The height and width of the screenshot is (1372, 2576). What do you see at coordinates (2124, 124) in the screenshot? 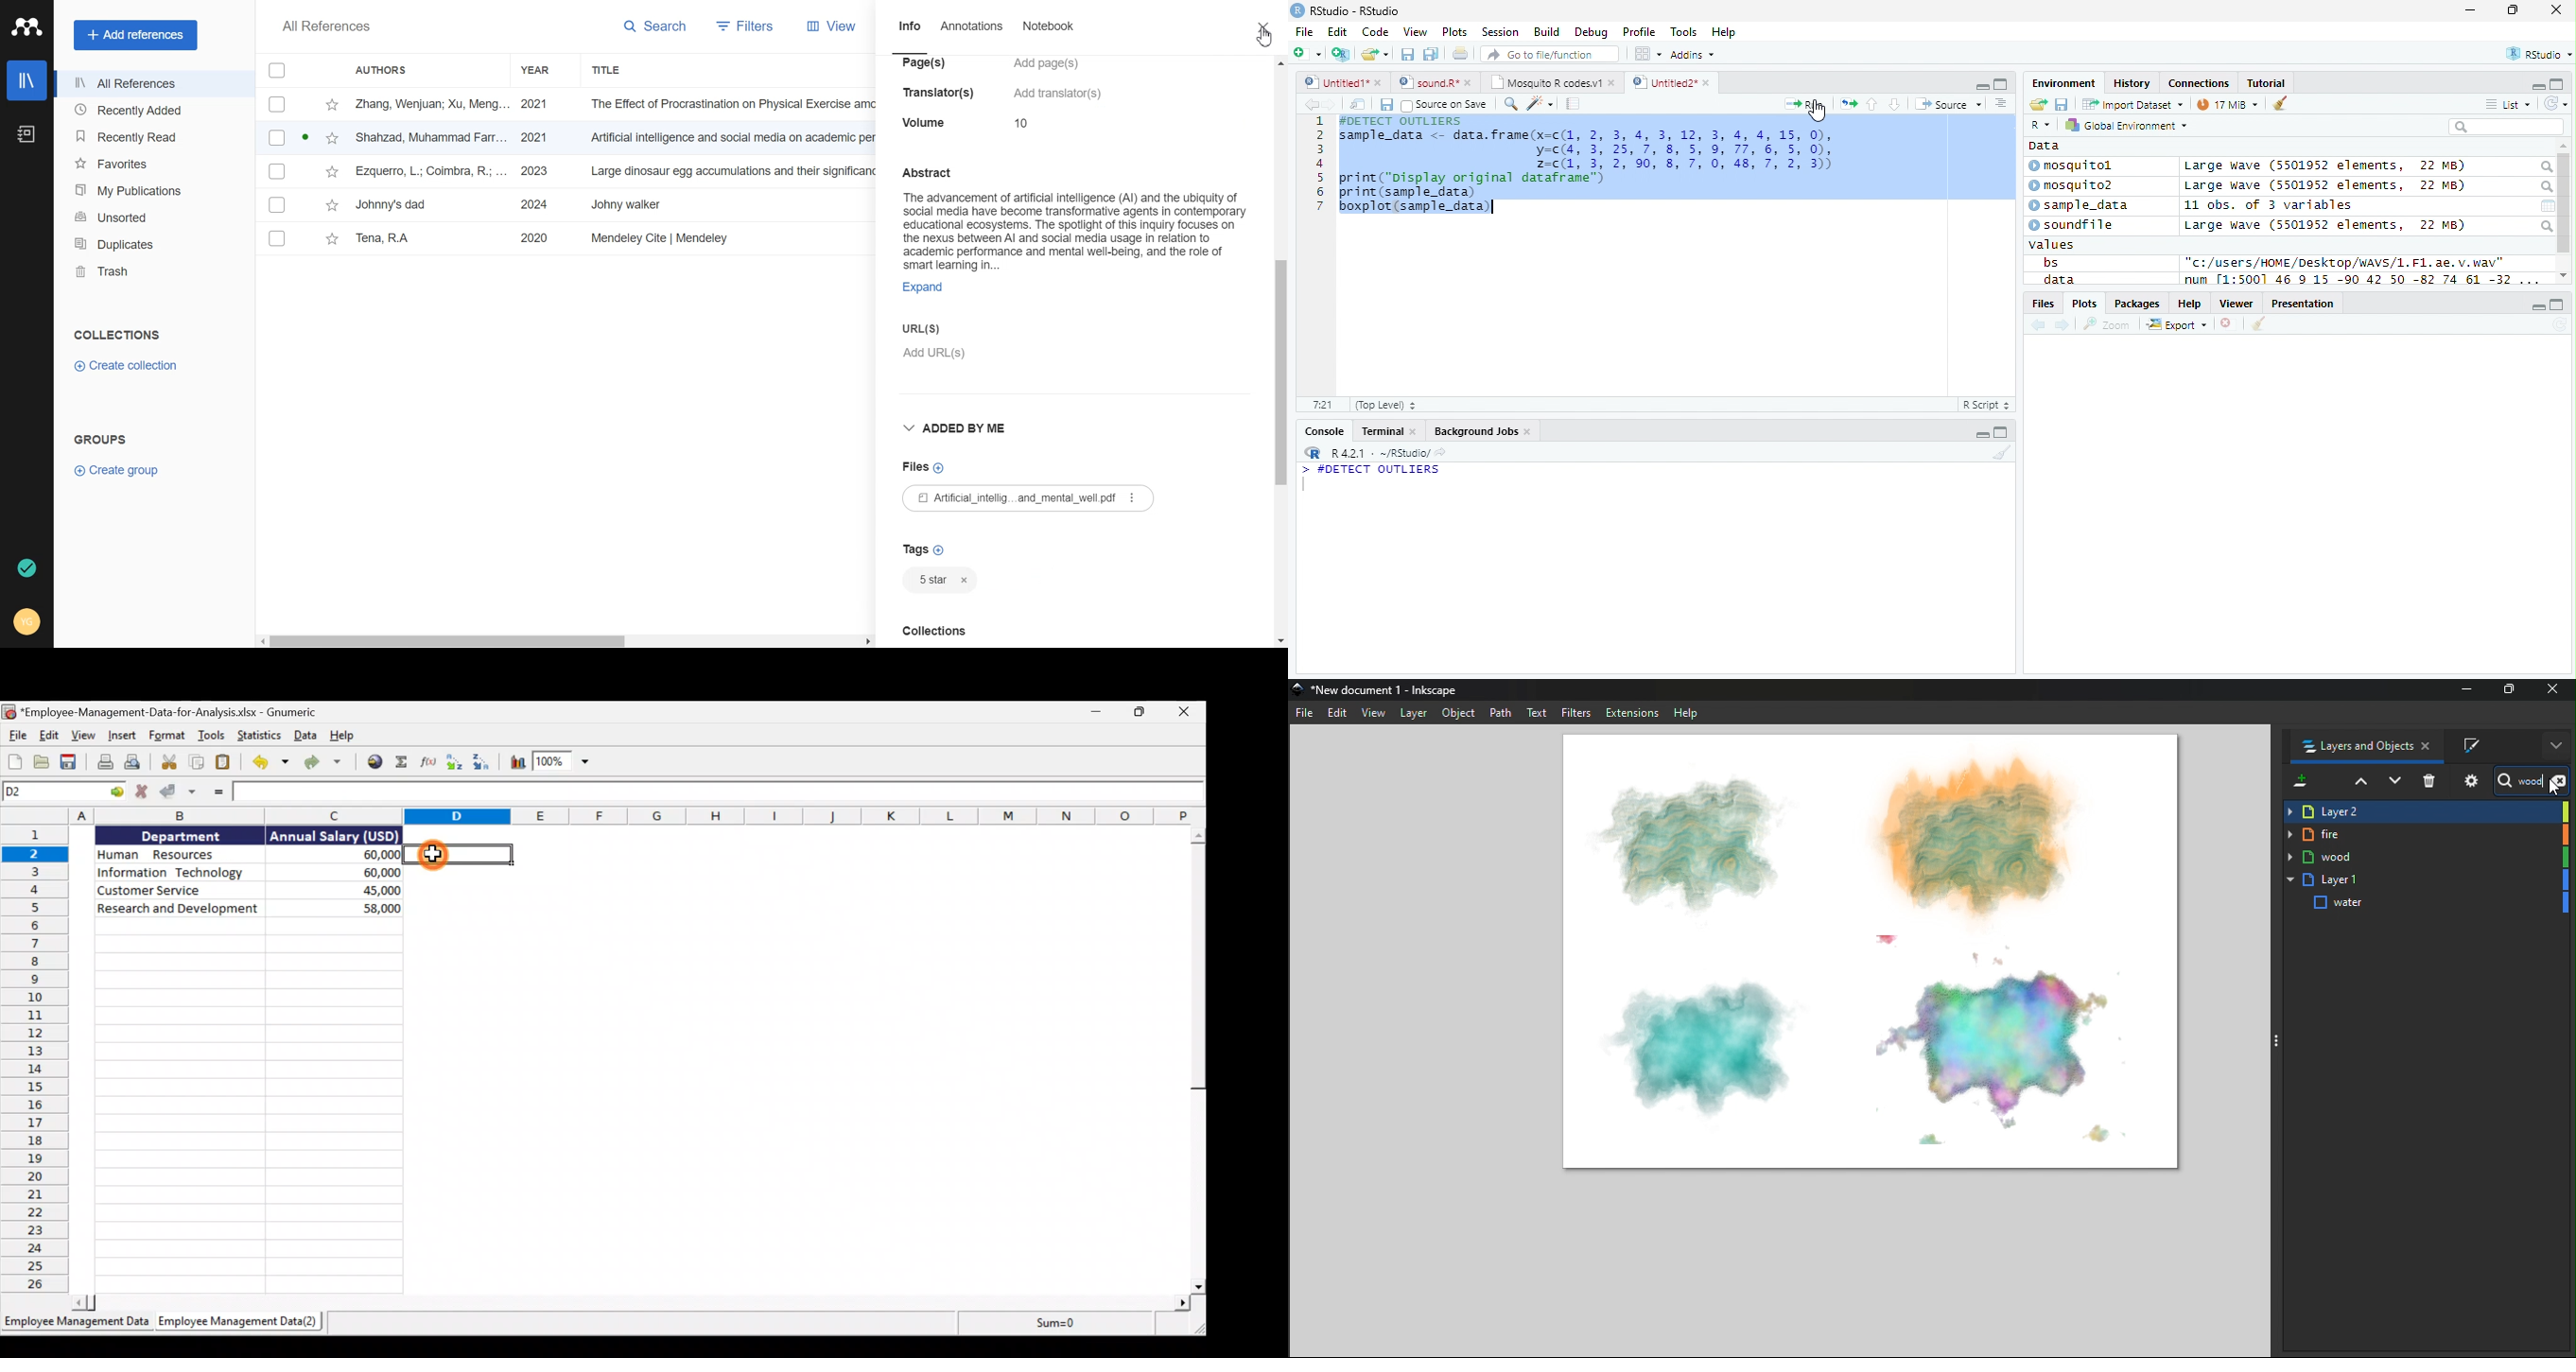
I see `Global Environment` at bounding box center [2124, 124].